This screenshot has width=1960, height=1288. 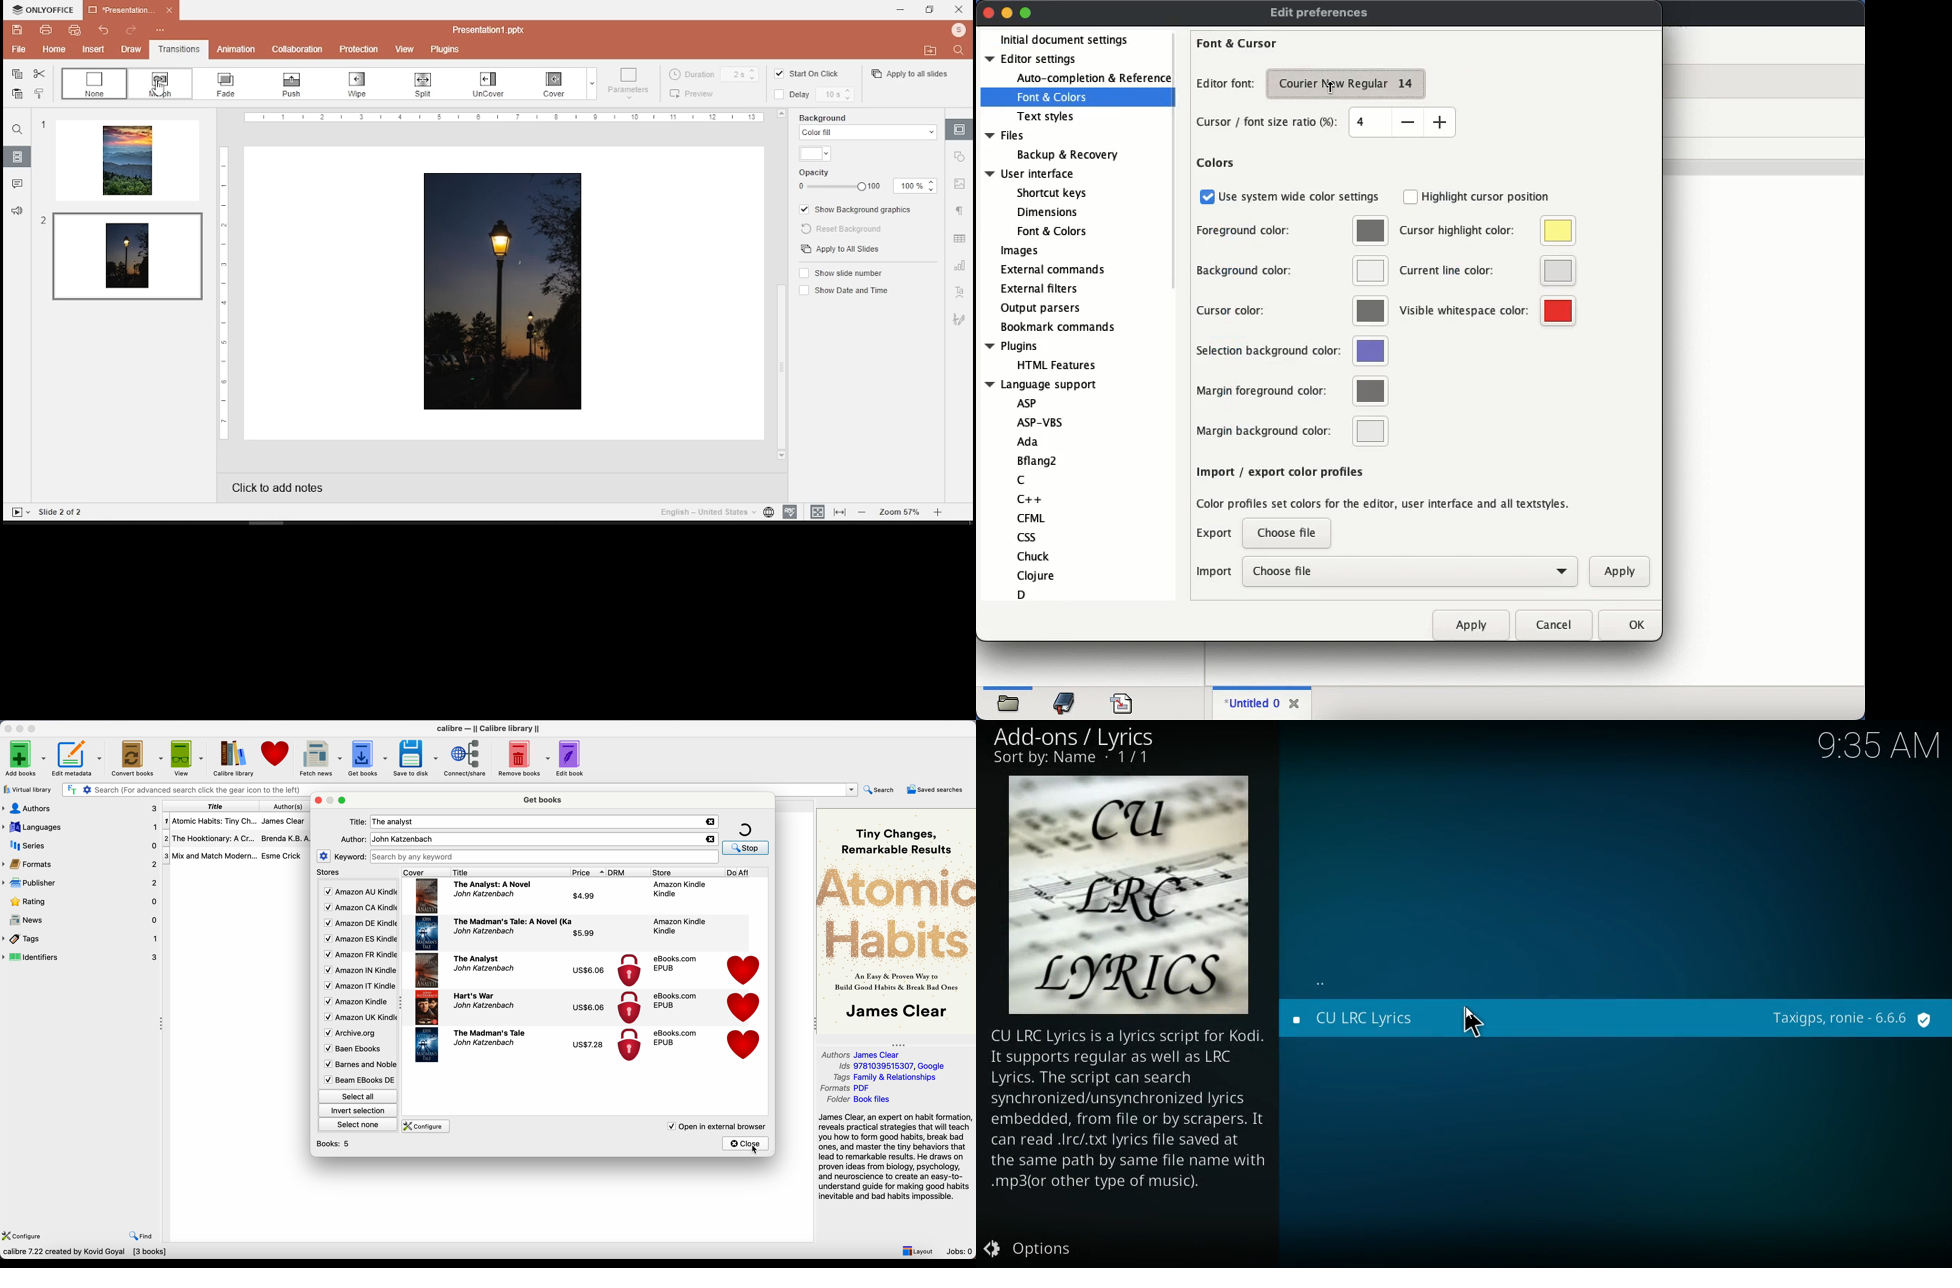 What do you see at coordinates (1047, 117) in the screenshot?
I see `text styles` at bounding box center [1047, 117].